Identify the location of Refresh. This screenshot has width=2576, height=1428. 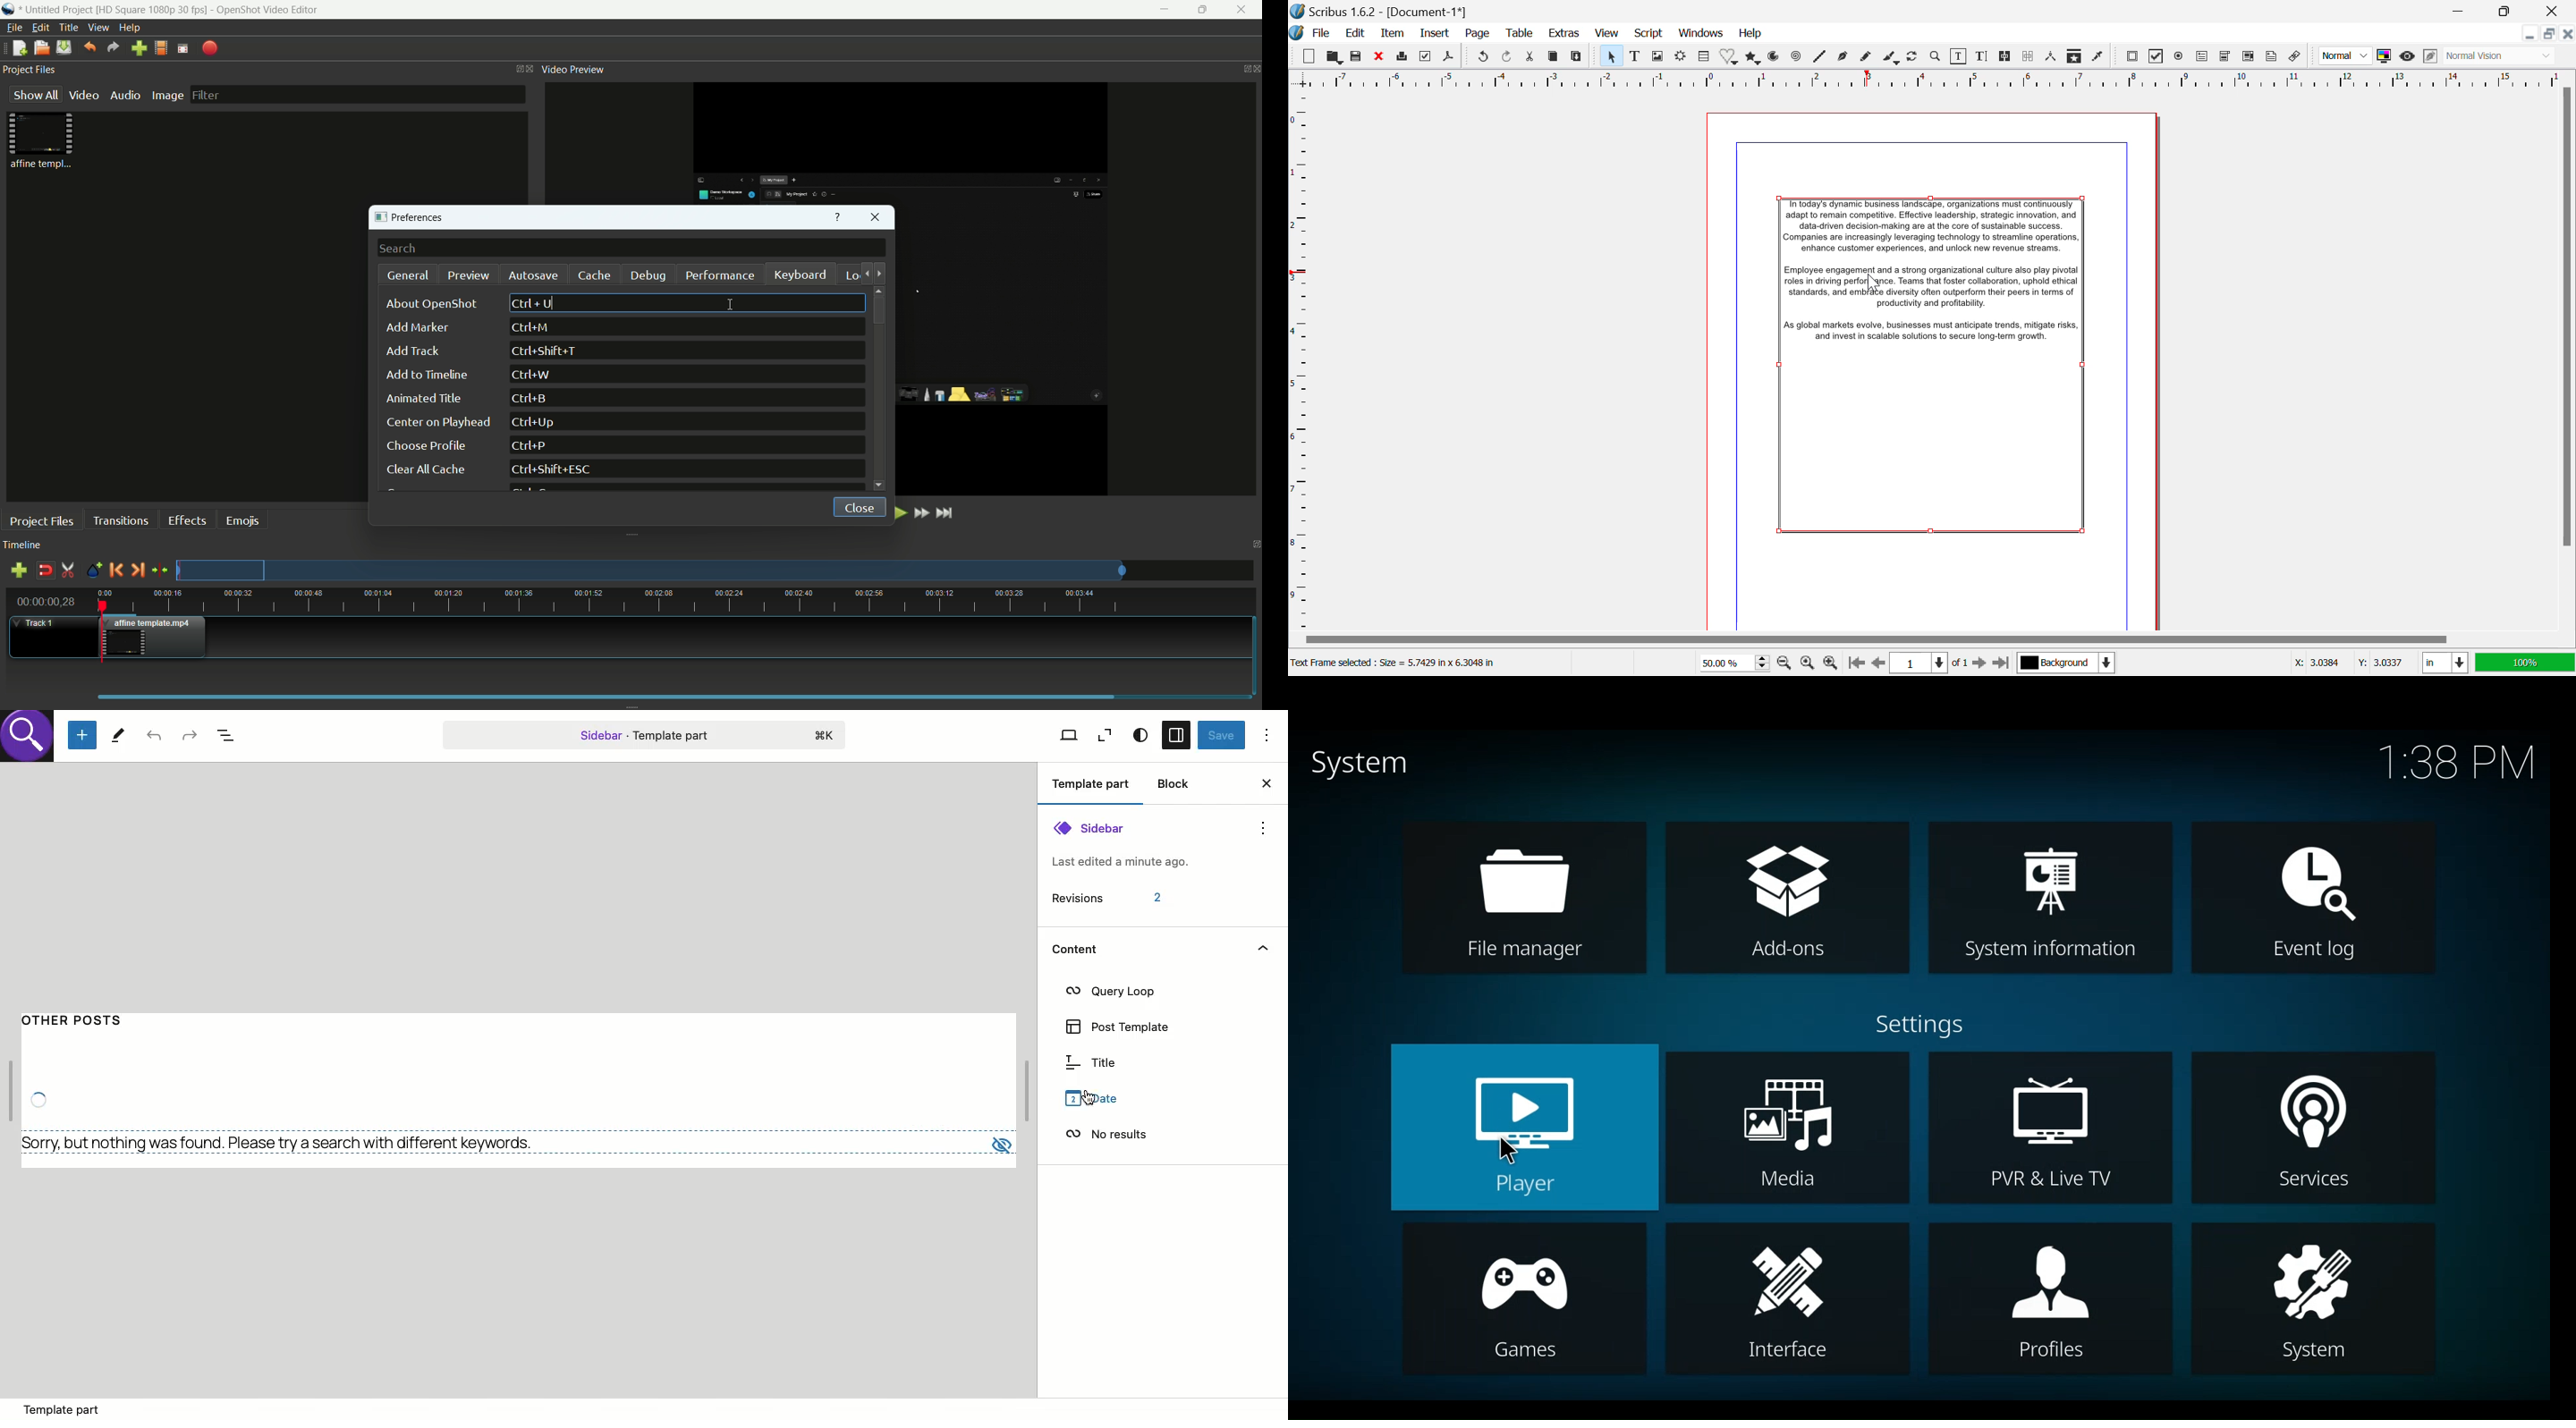
(1915, 57).